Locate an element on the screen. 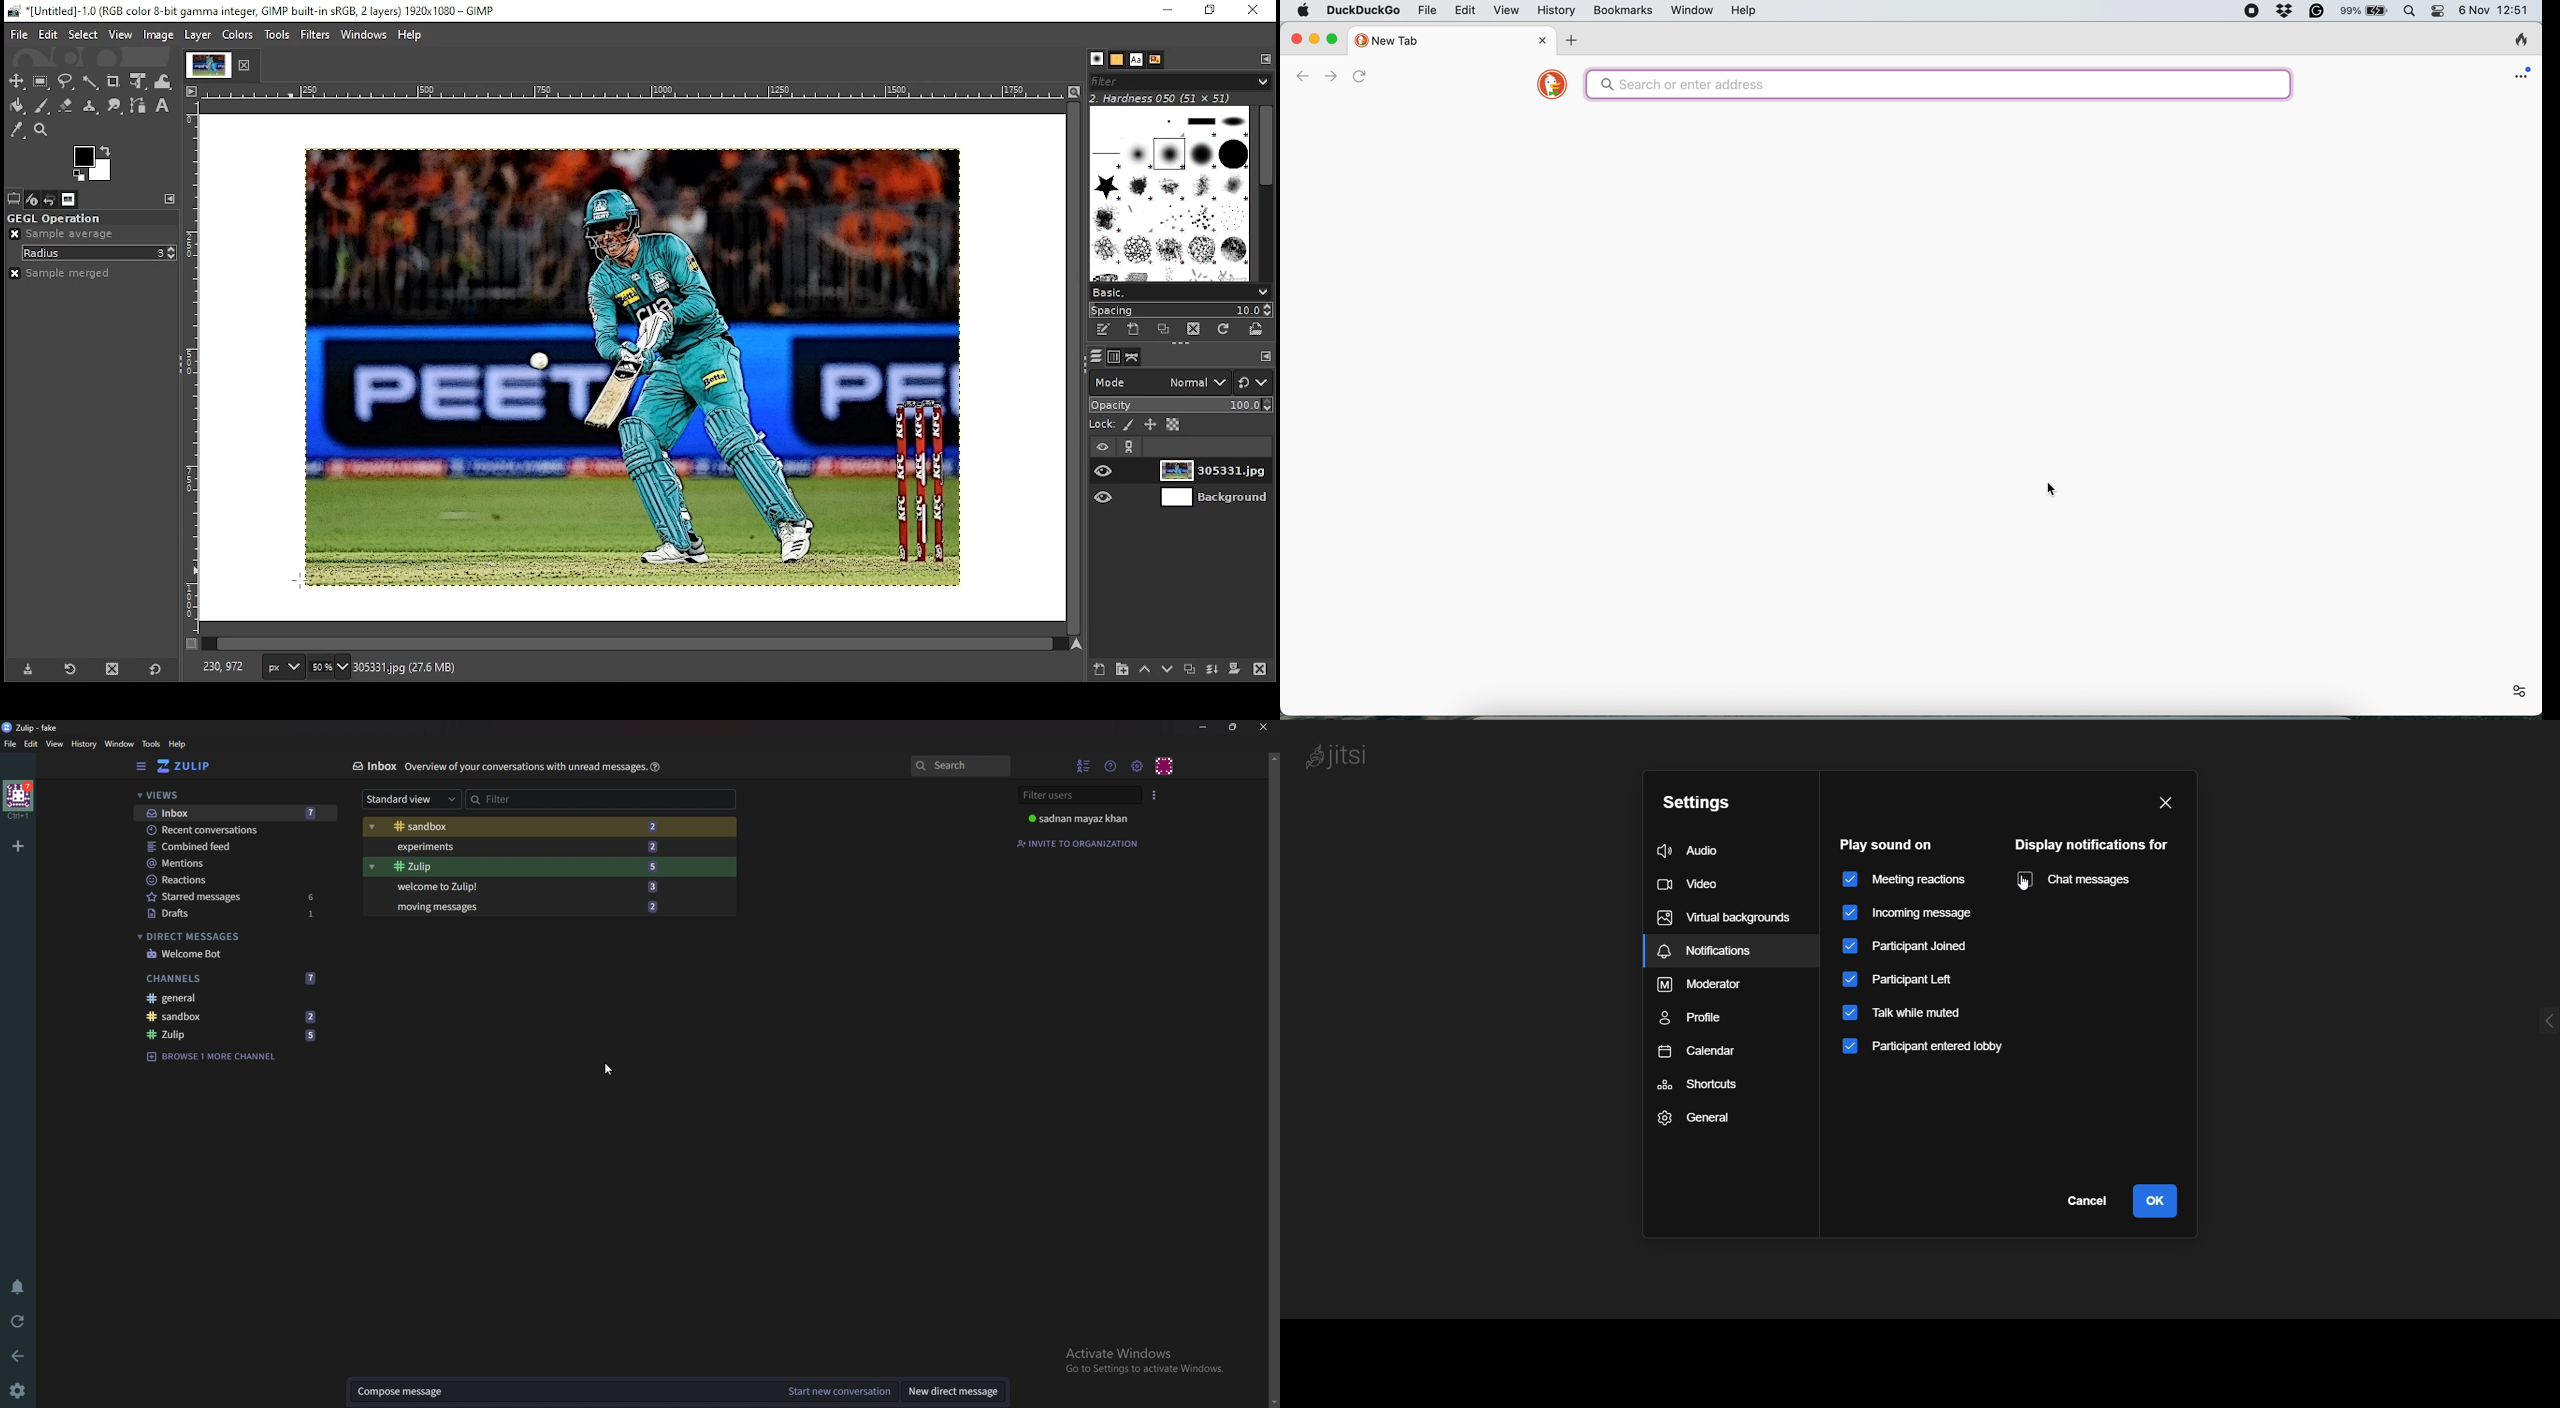 The image size is (2576, 1428). sadnan mayaz khan is located at coordinates (1083, 818).